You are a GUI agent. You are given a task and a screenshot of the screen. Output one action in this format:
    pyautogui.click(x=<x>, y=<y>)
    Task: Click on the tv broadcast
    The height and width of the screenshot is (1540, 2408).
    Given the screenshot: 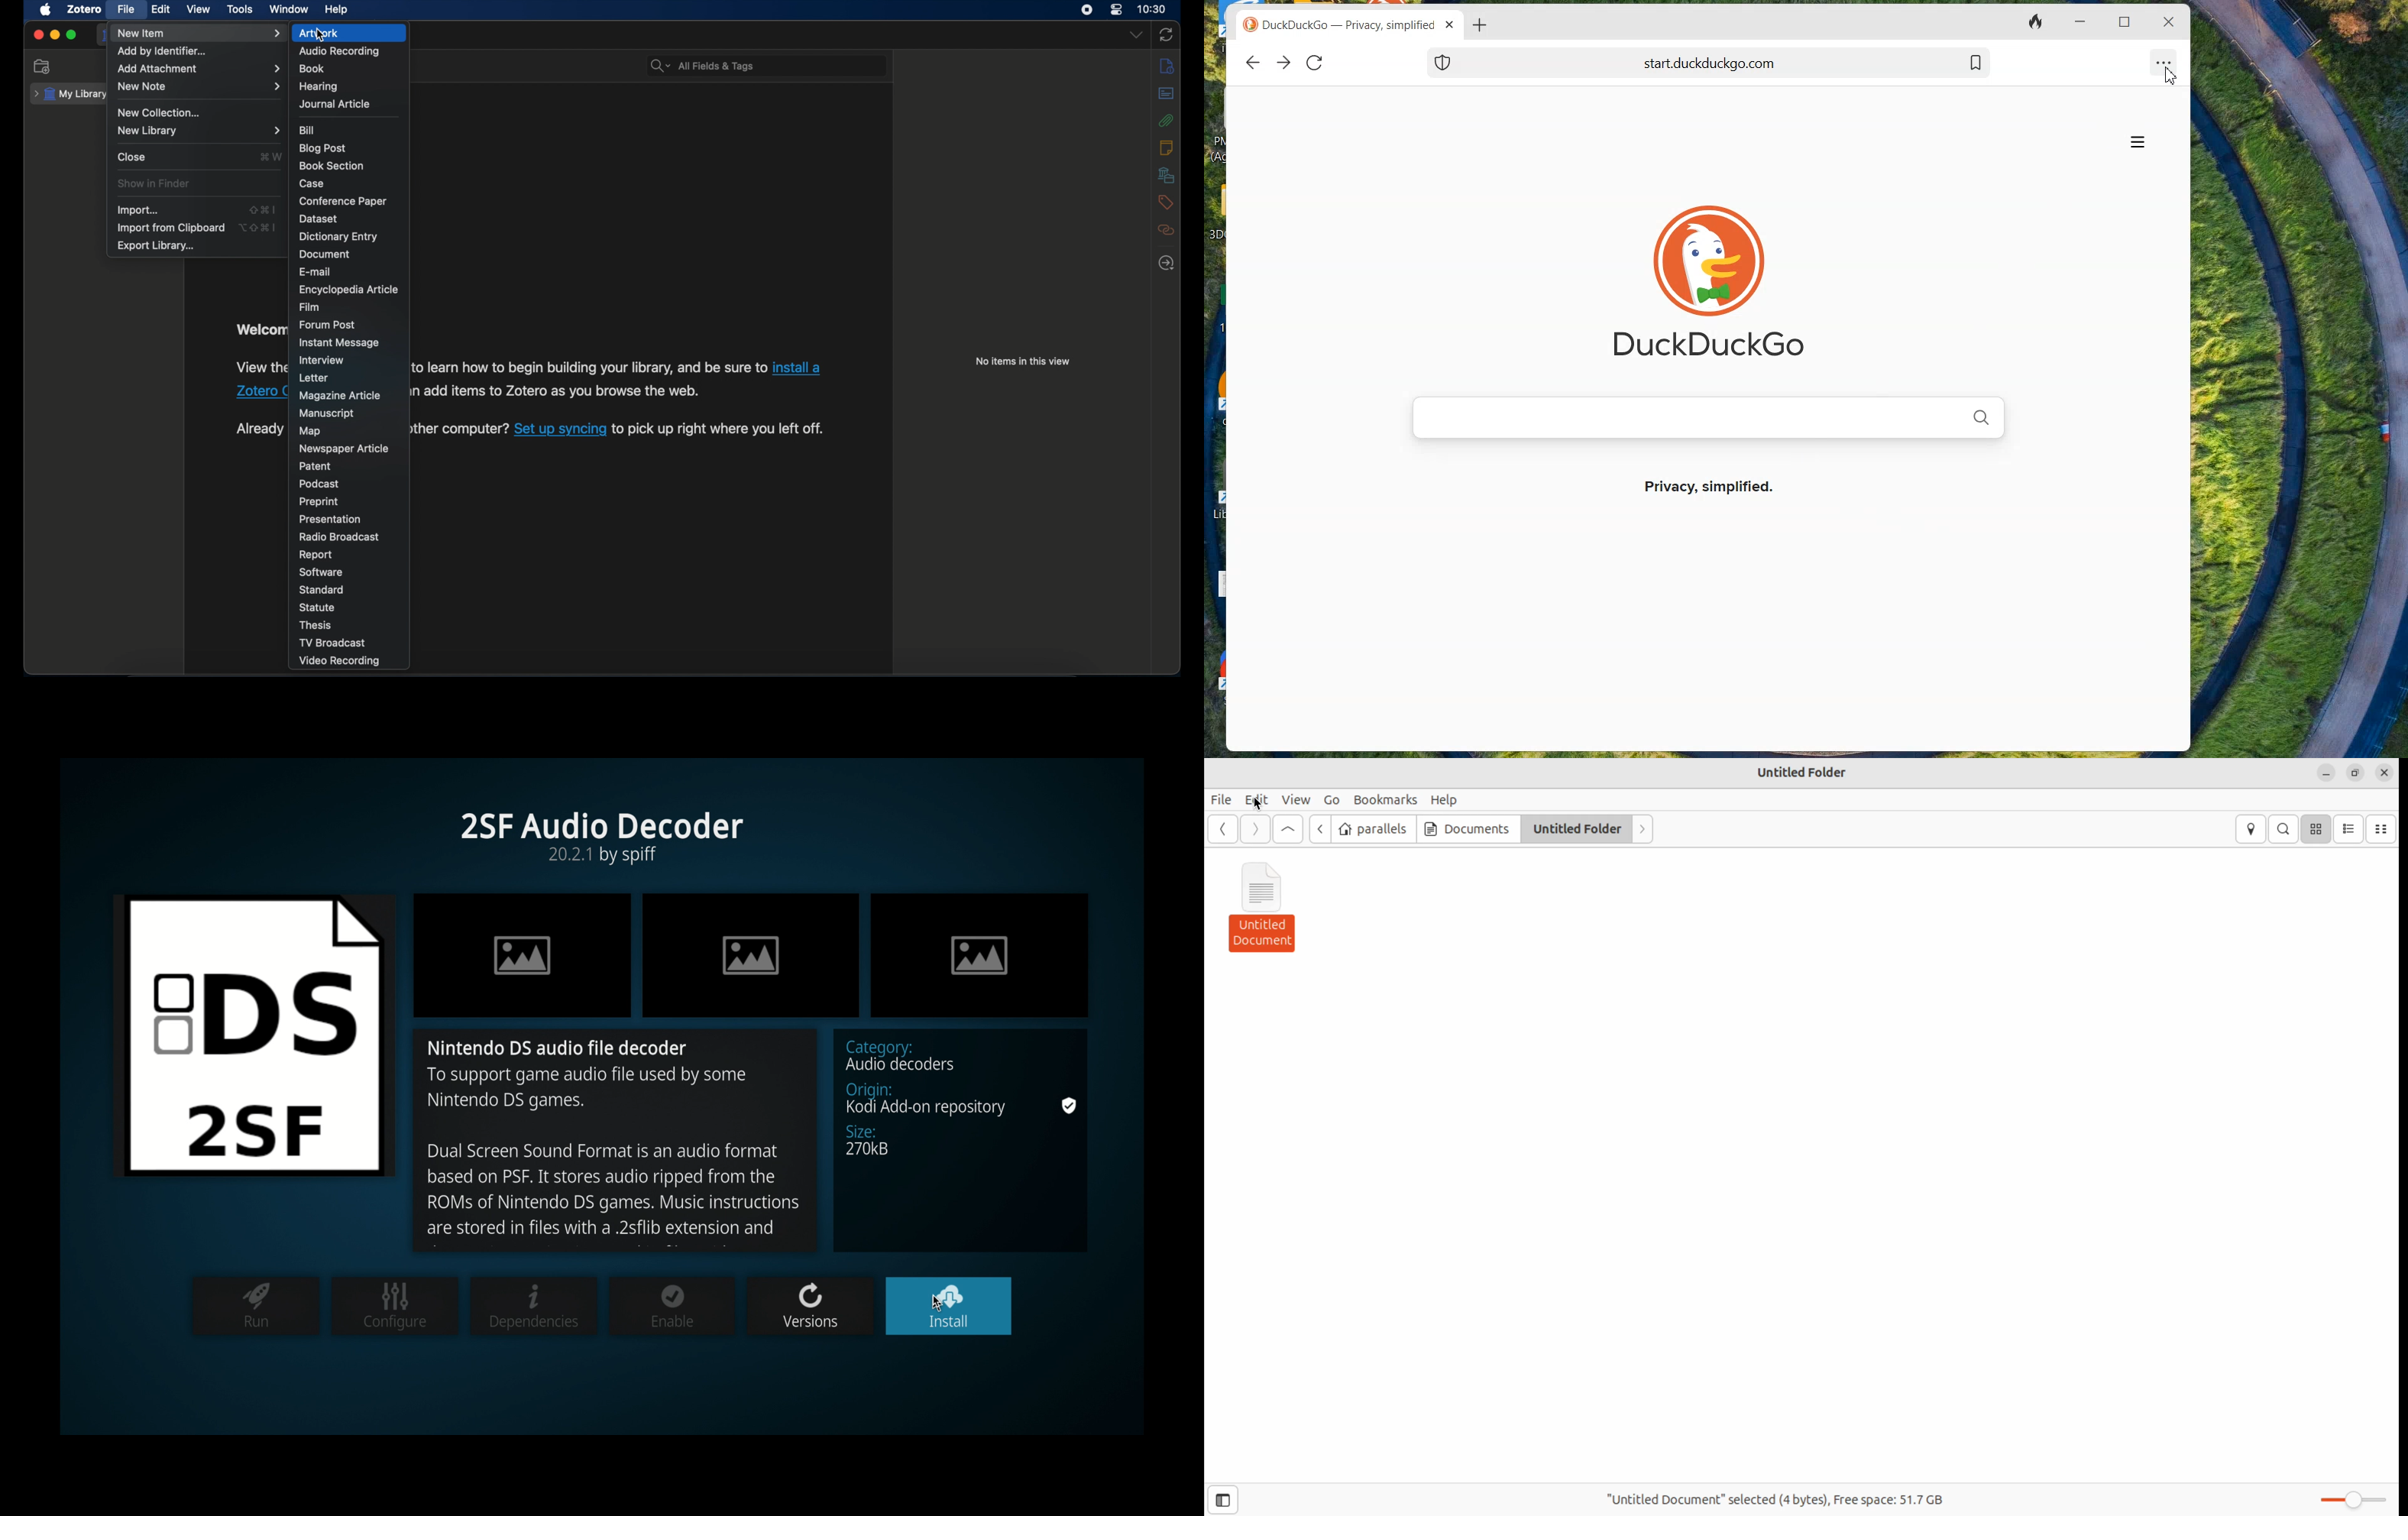 What is the action you would take?
    pyautogui.click(x=332, y=643)
    